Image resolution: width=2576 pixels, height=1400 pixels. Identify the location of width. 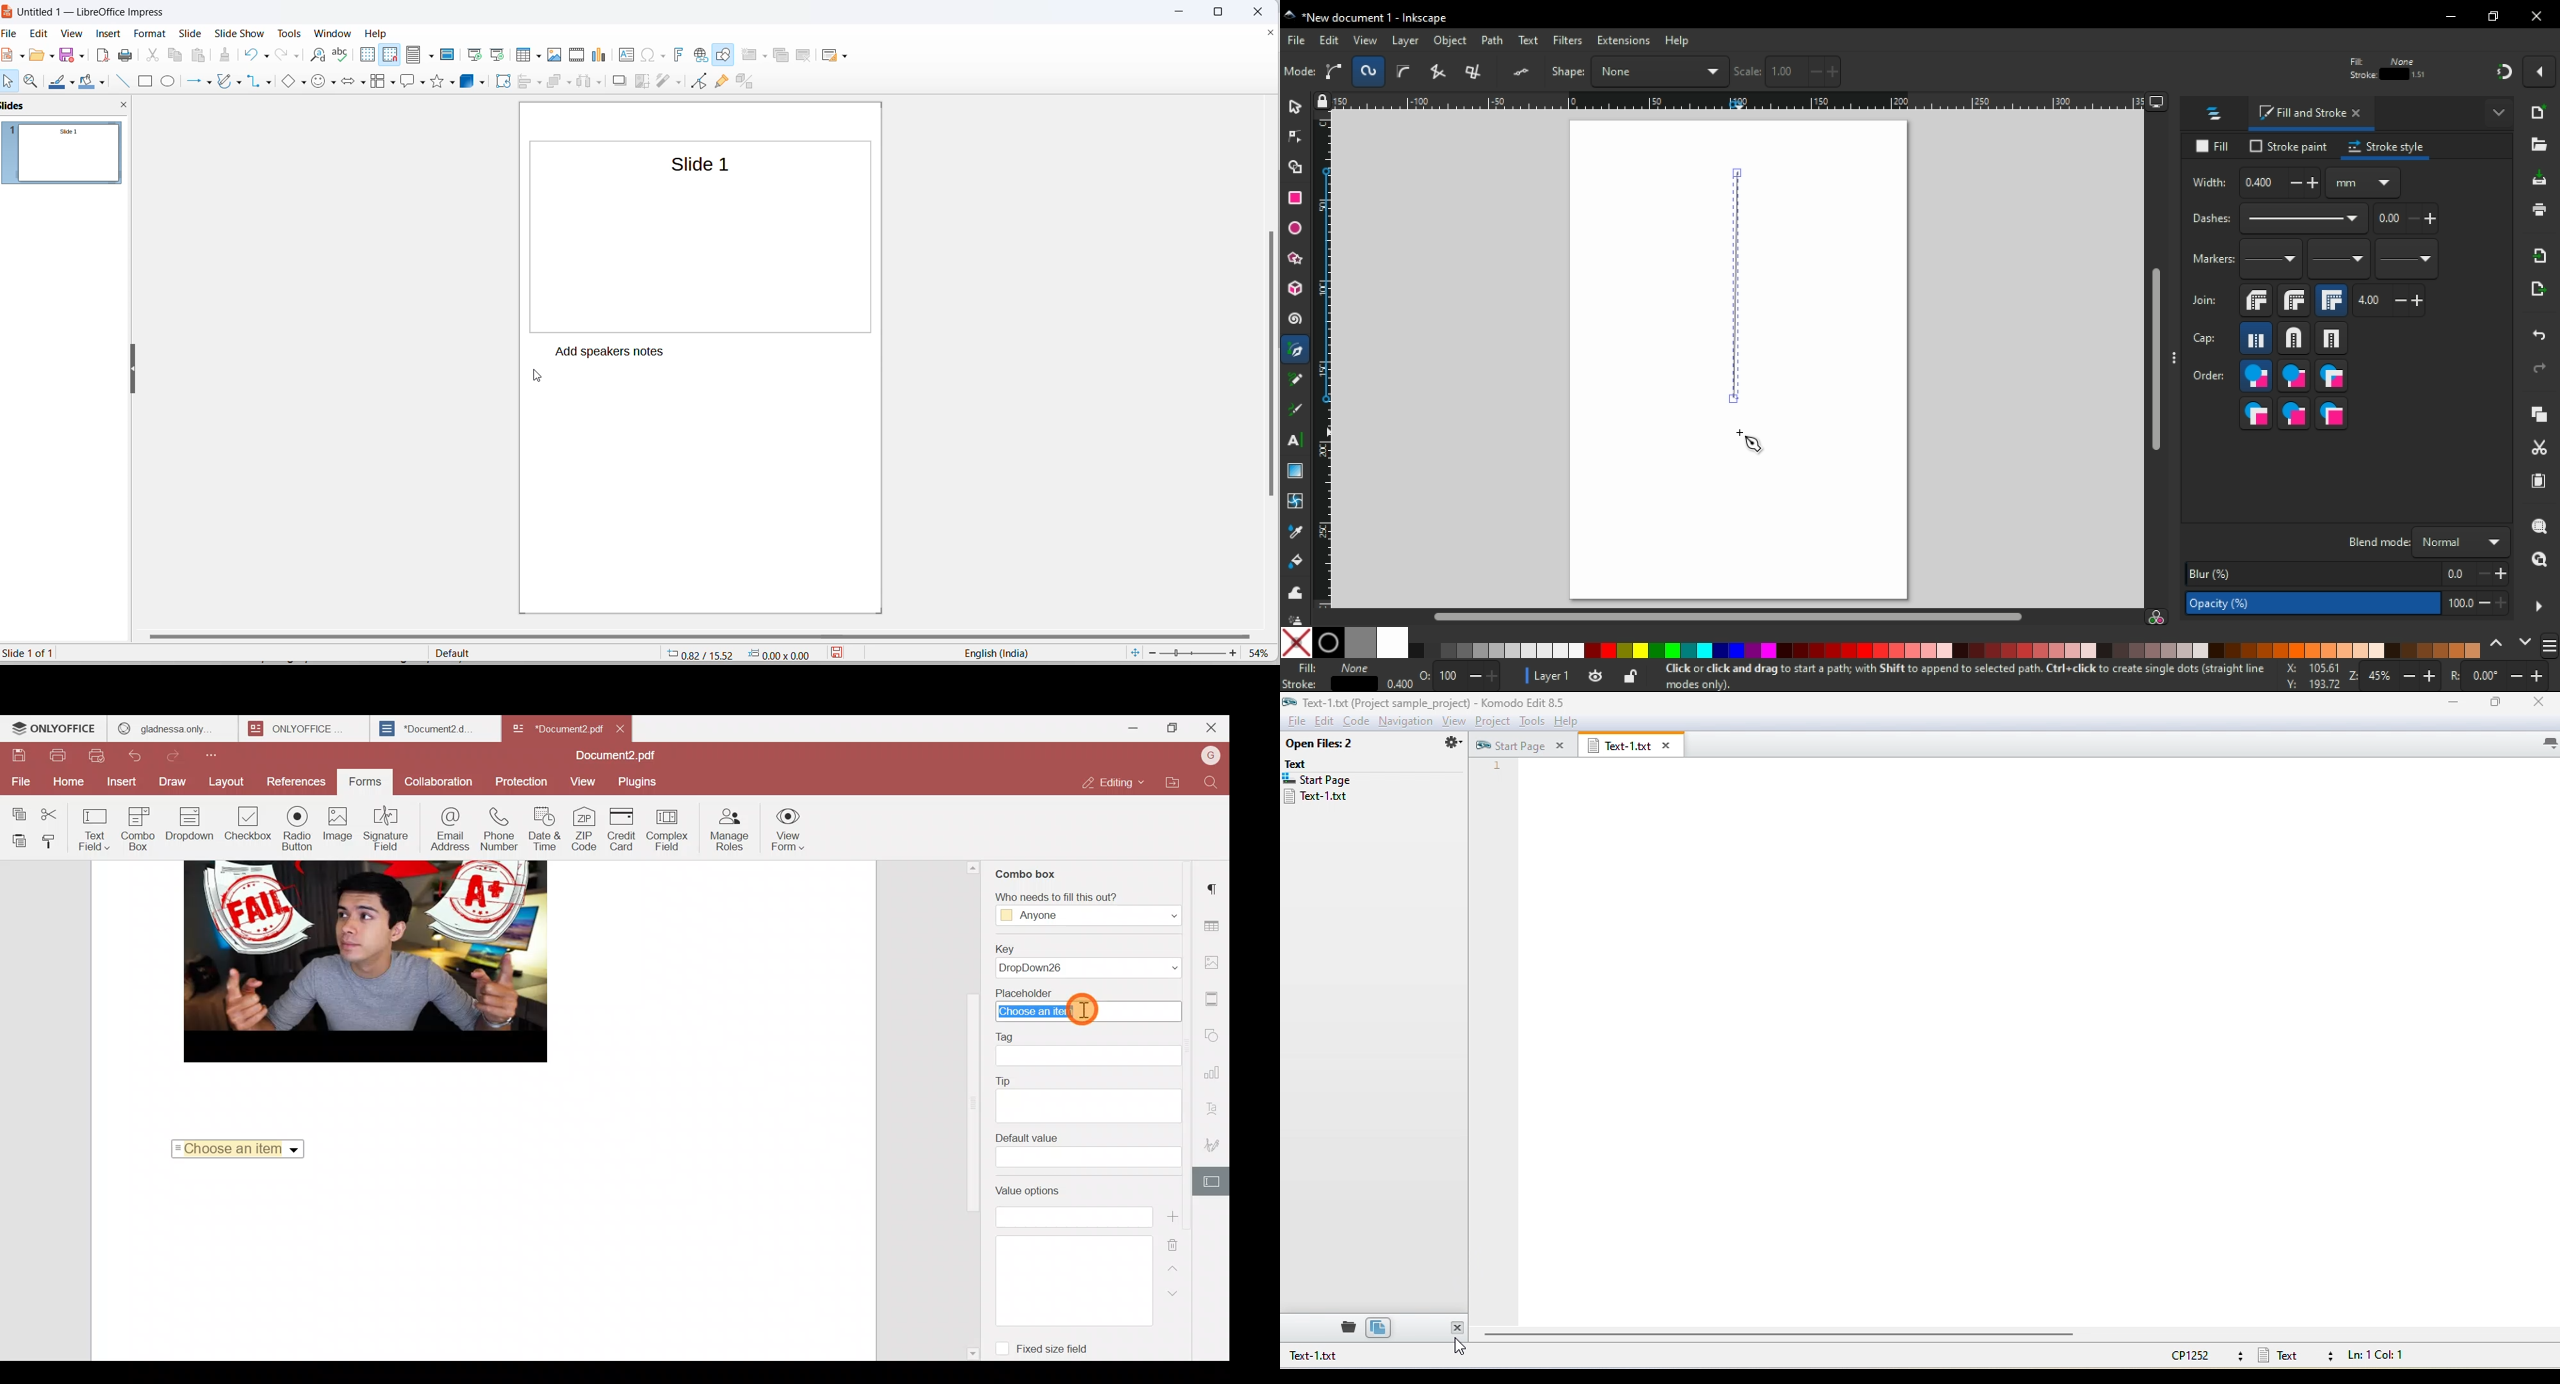
(2254, 183).